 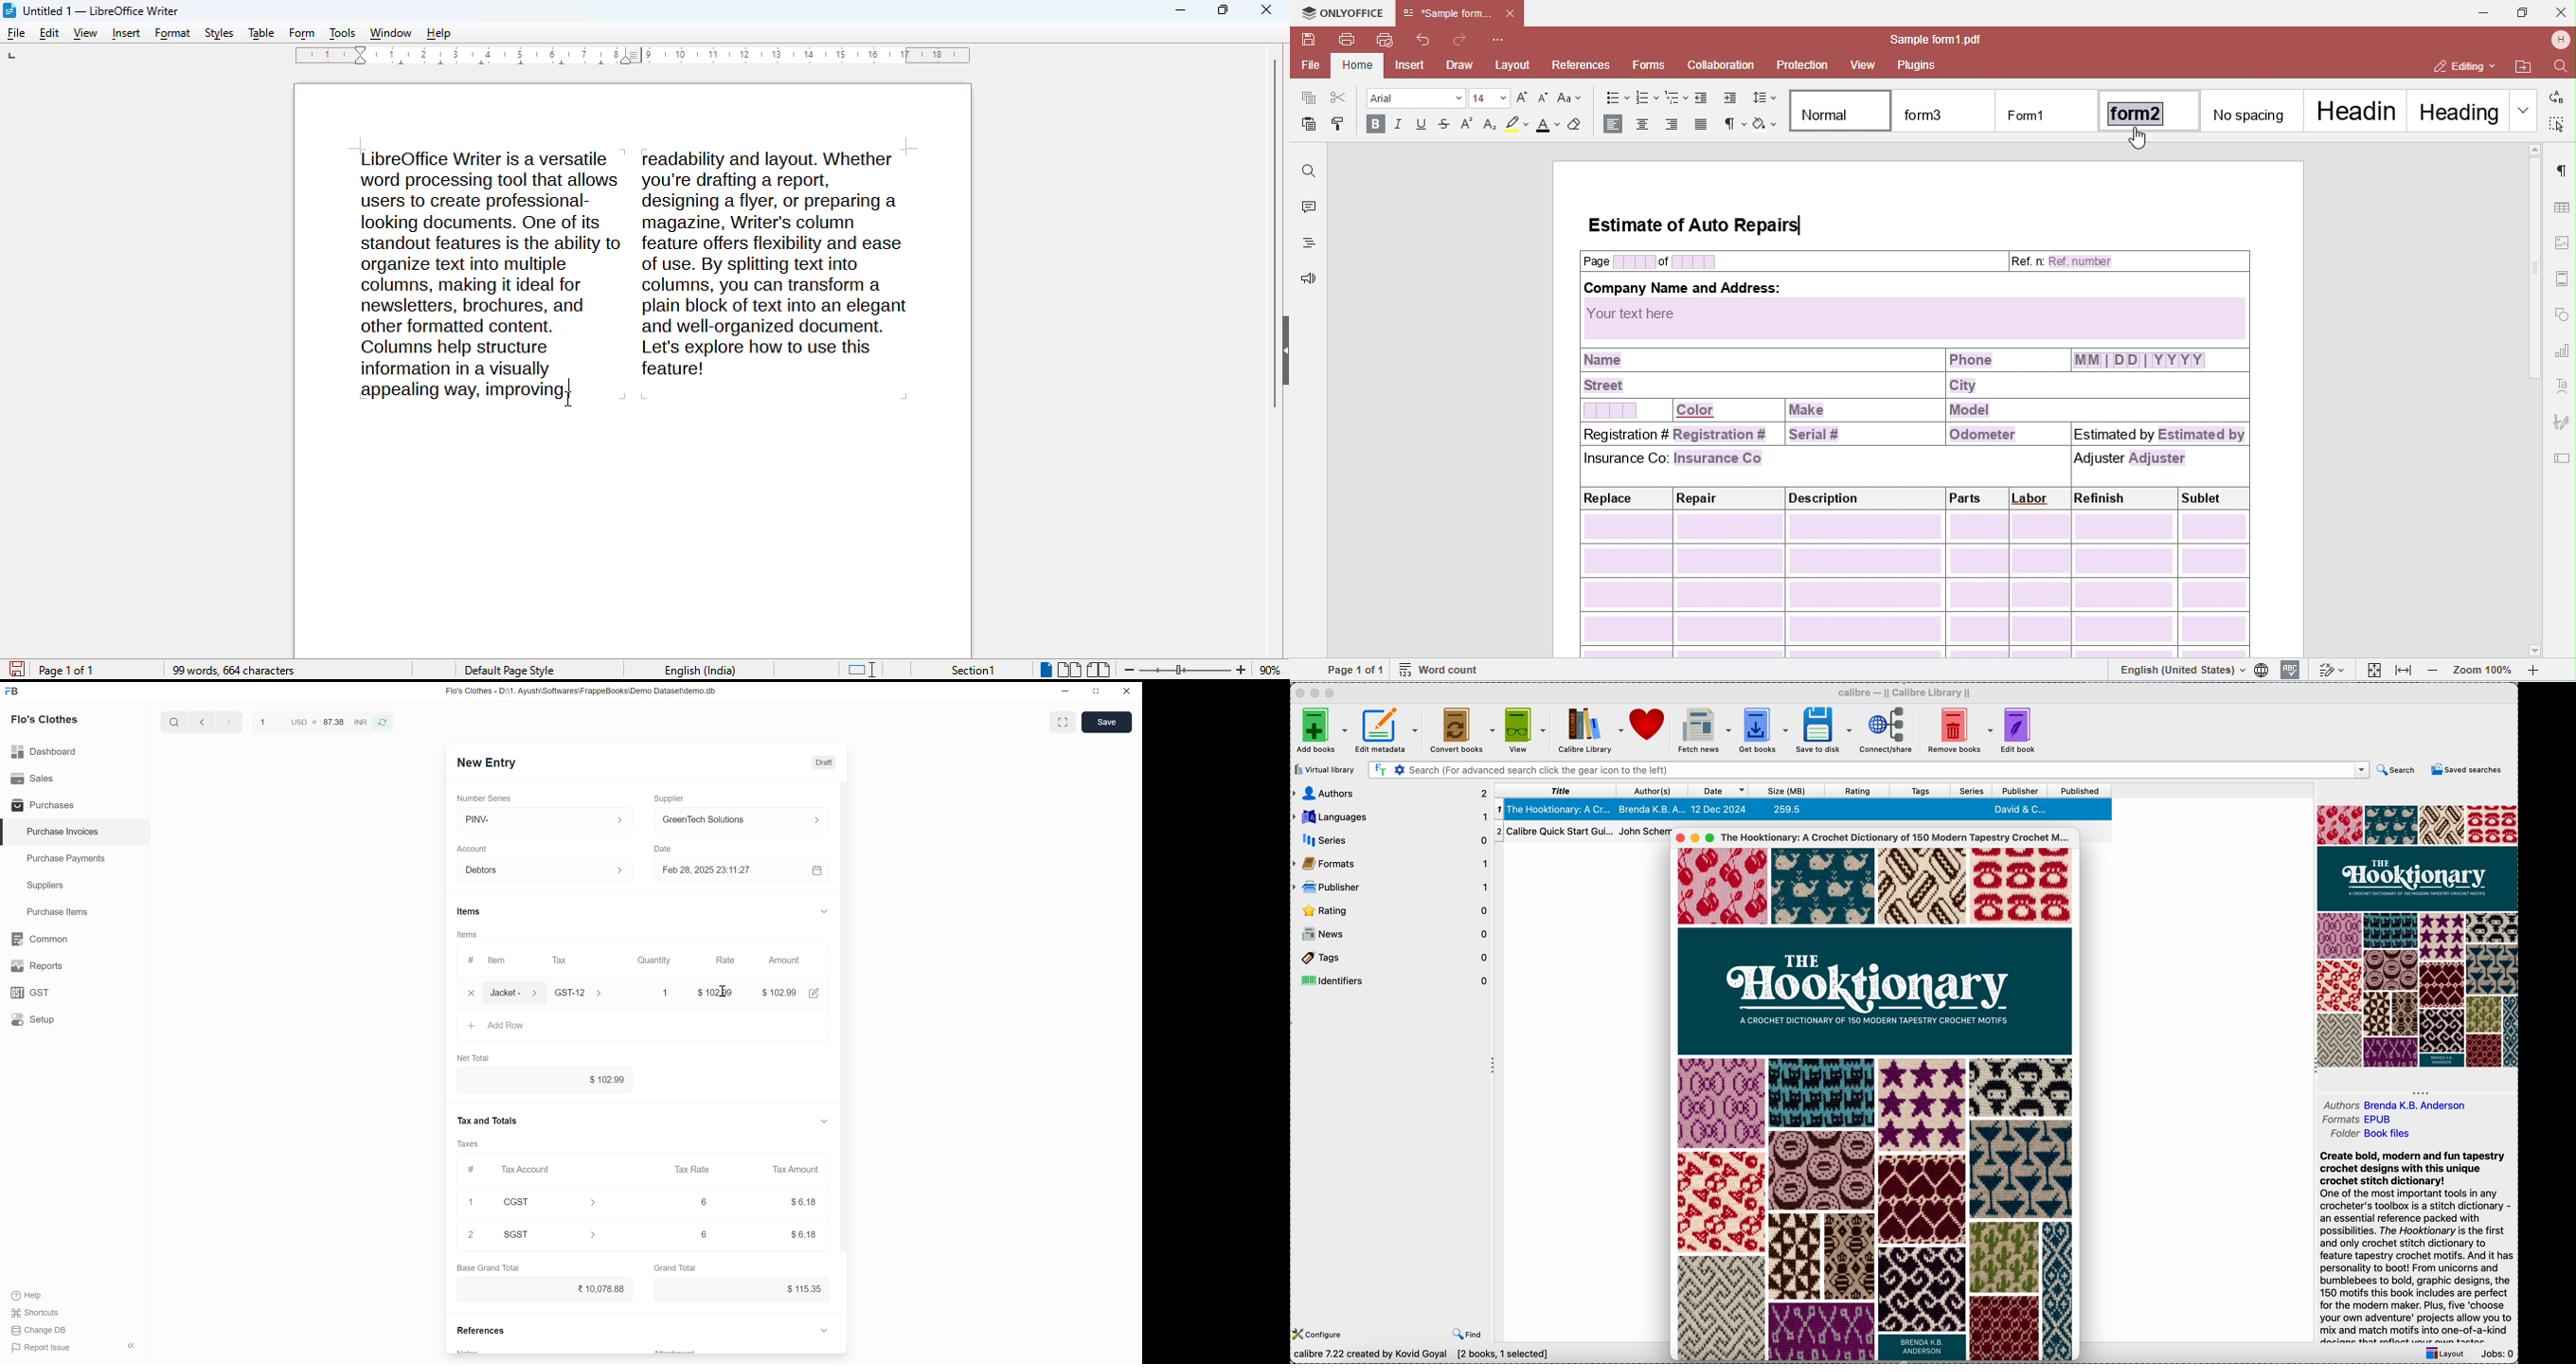 What do you see at coordinates (382, 723) in the screenshot?
I see `Reverse` at bounding box center [382, 723].